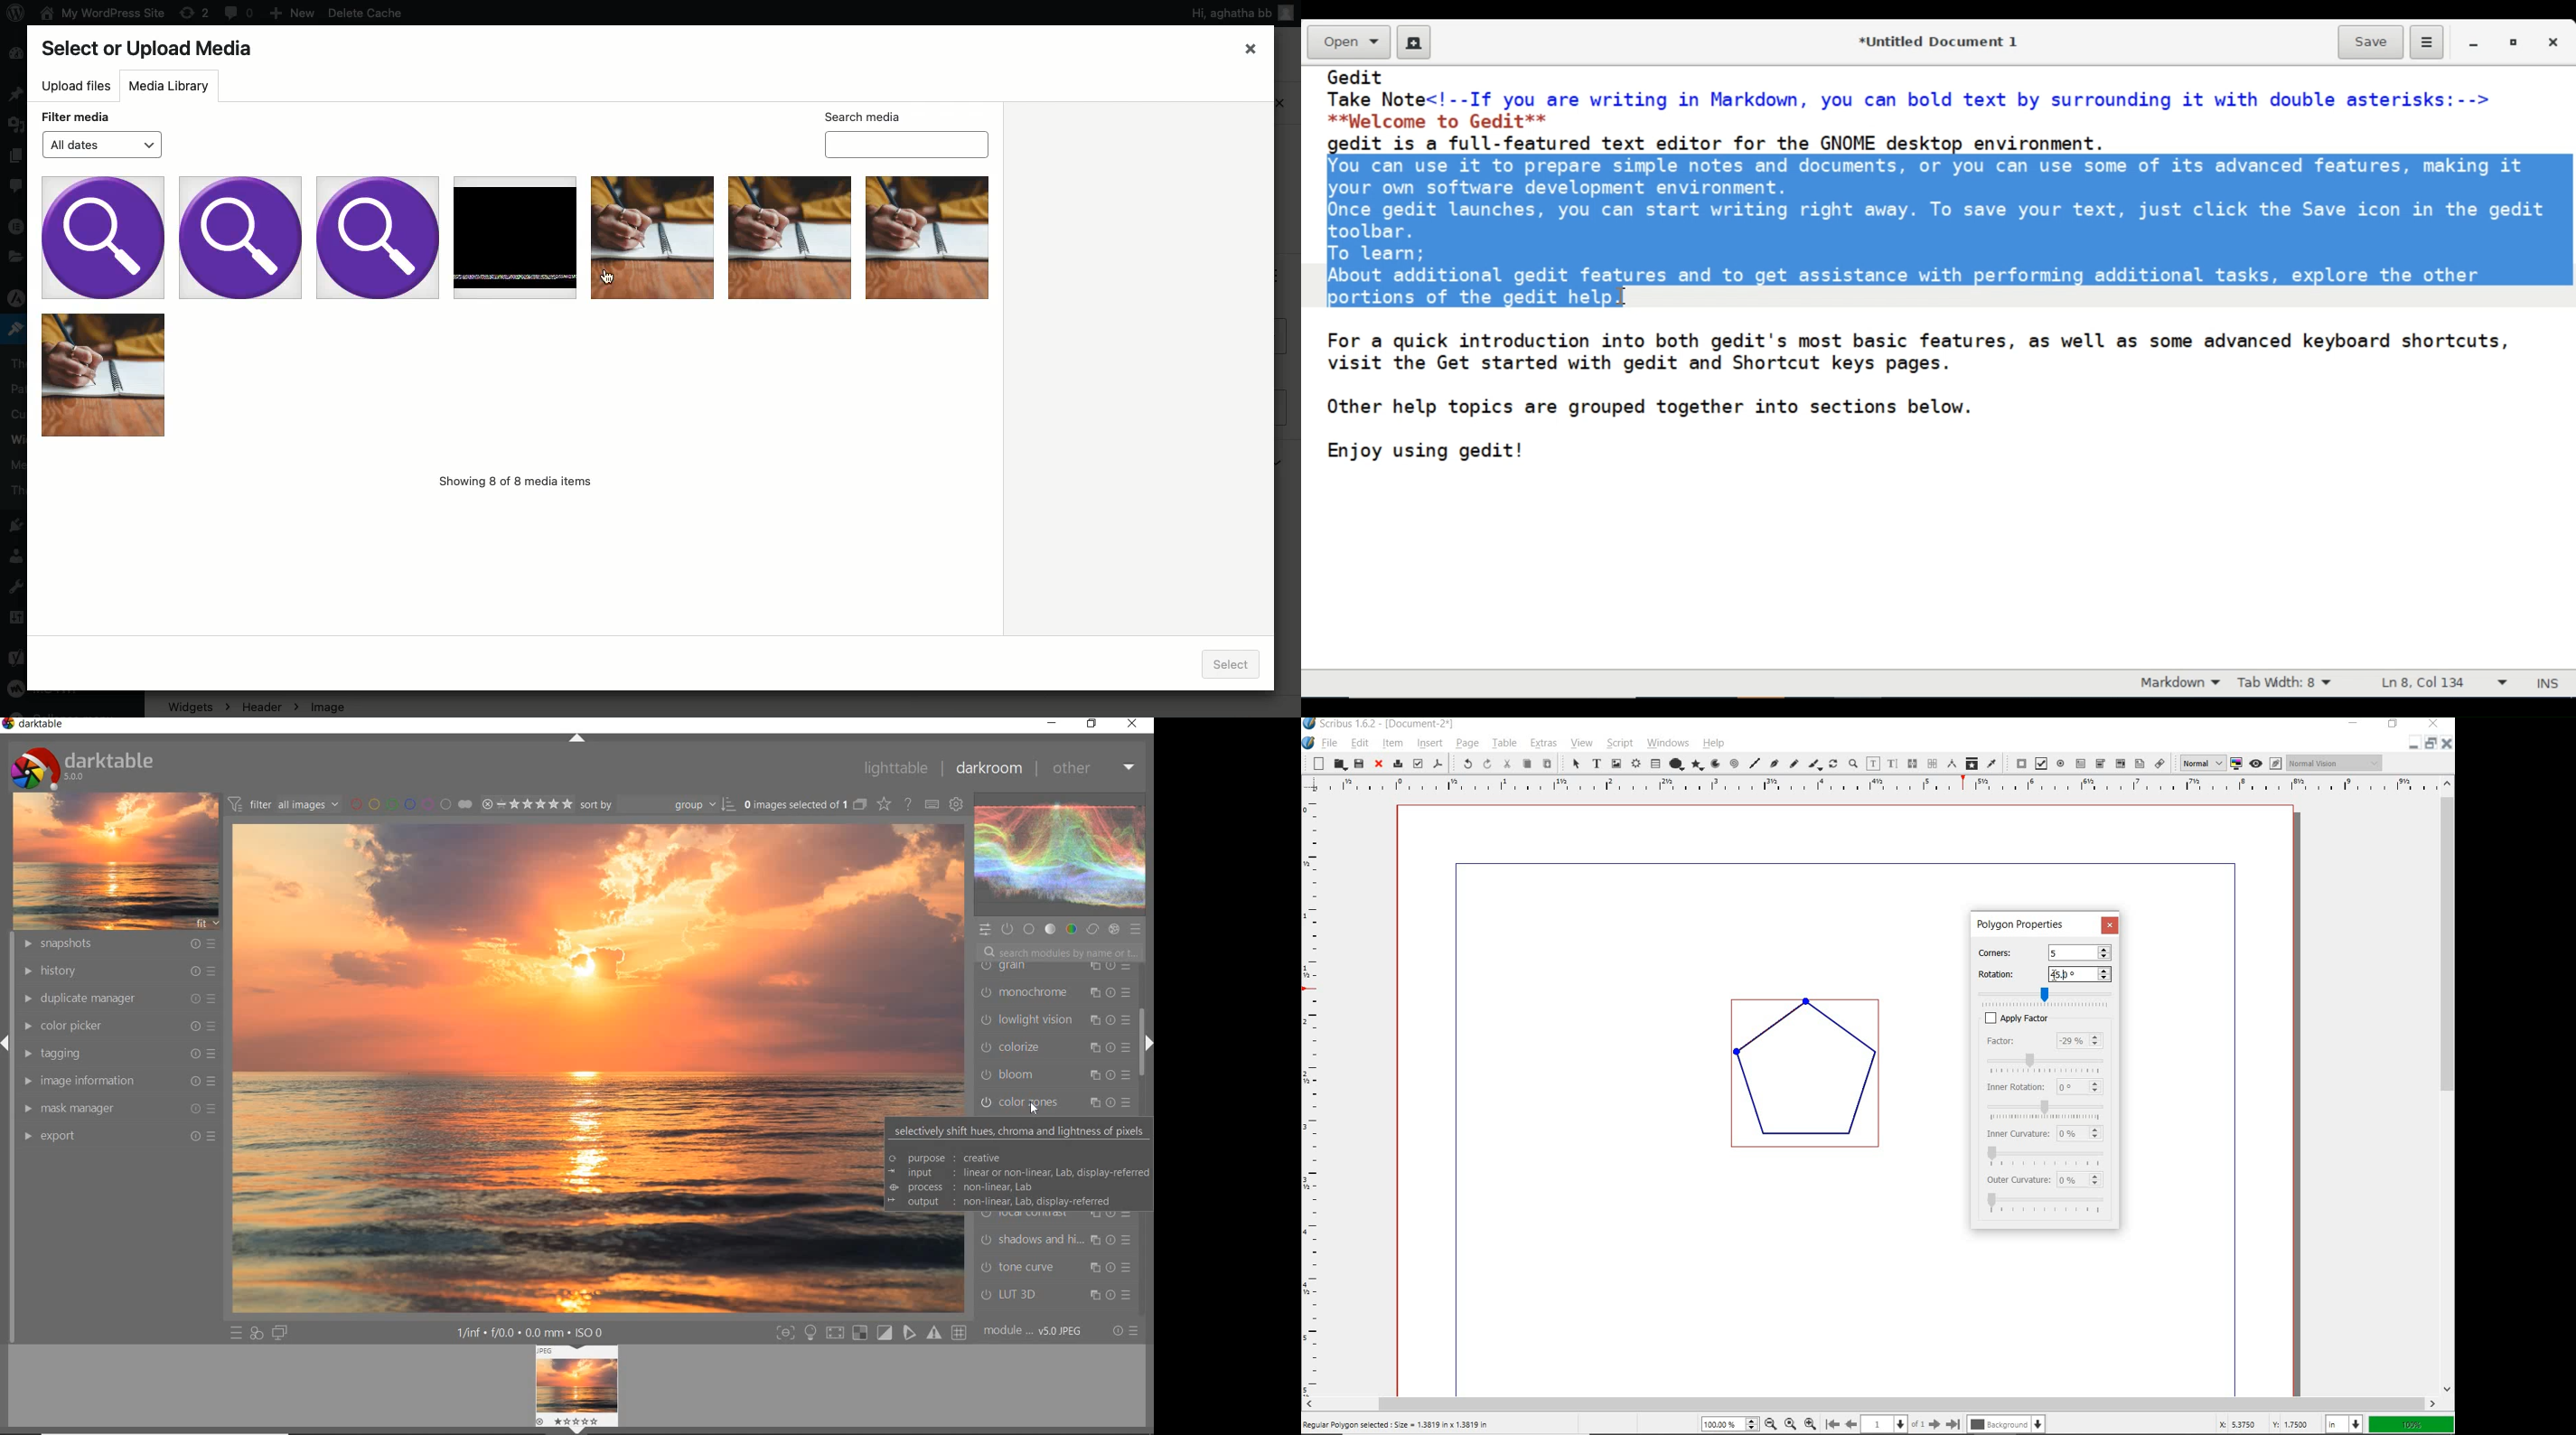 The width and height of the screenshot is (2576, 1456). I want to click on RESET OR PRESET &PREFERENCE, so click(1126, 1331).